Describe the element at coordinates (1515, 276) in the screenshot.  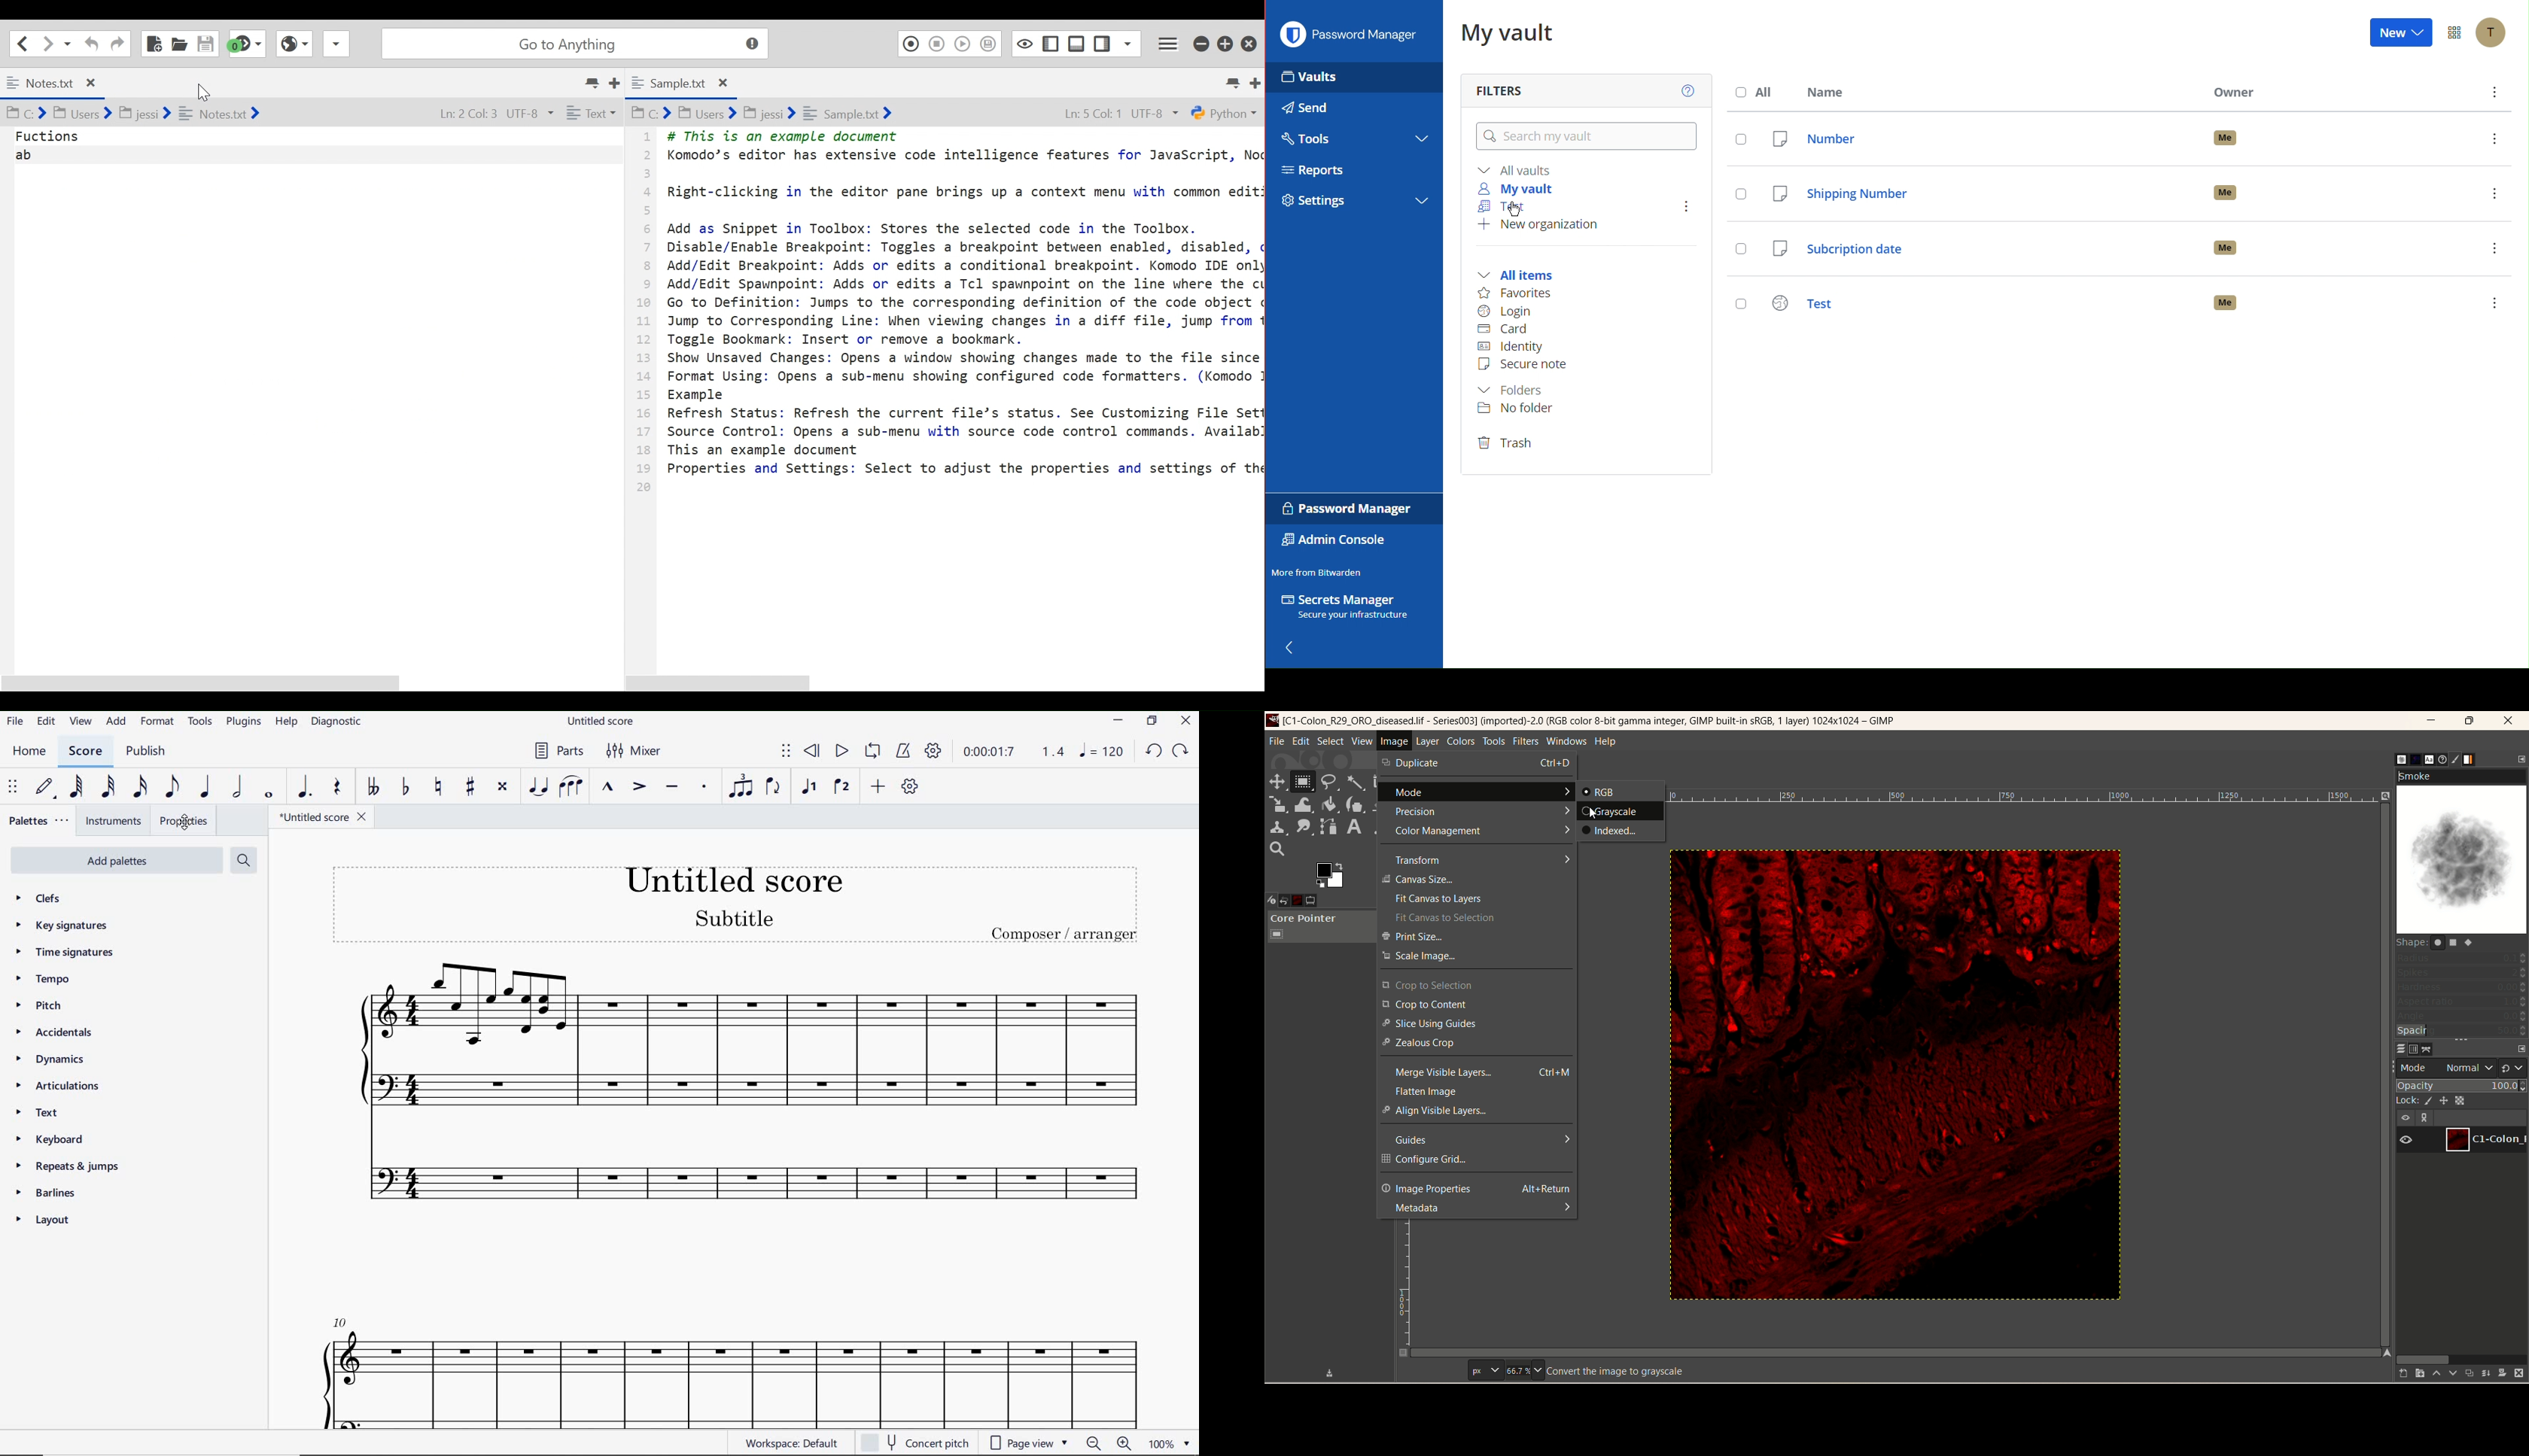
I see `All items` at that location.